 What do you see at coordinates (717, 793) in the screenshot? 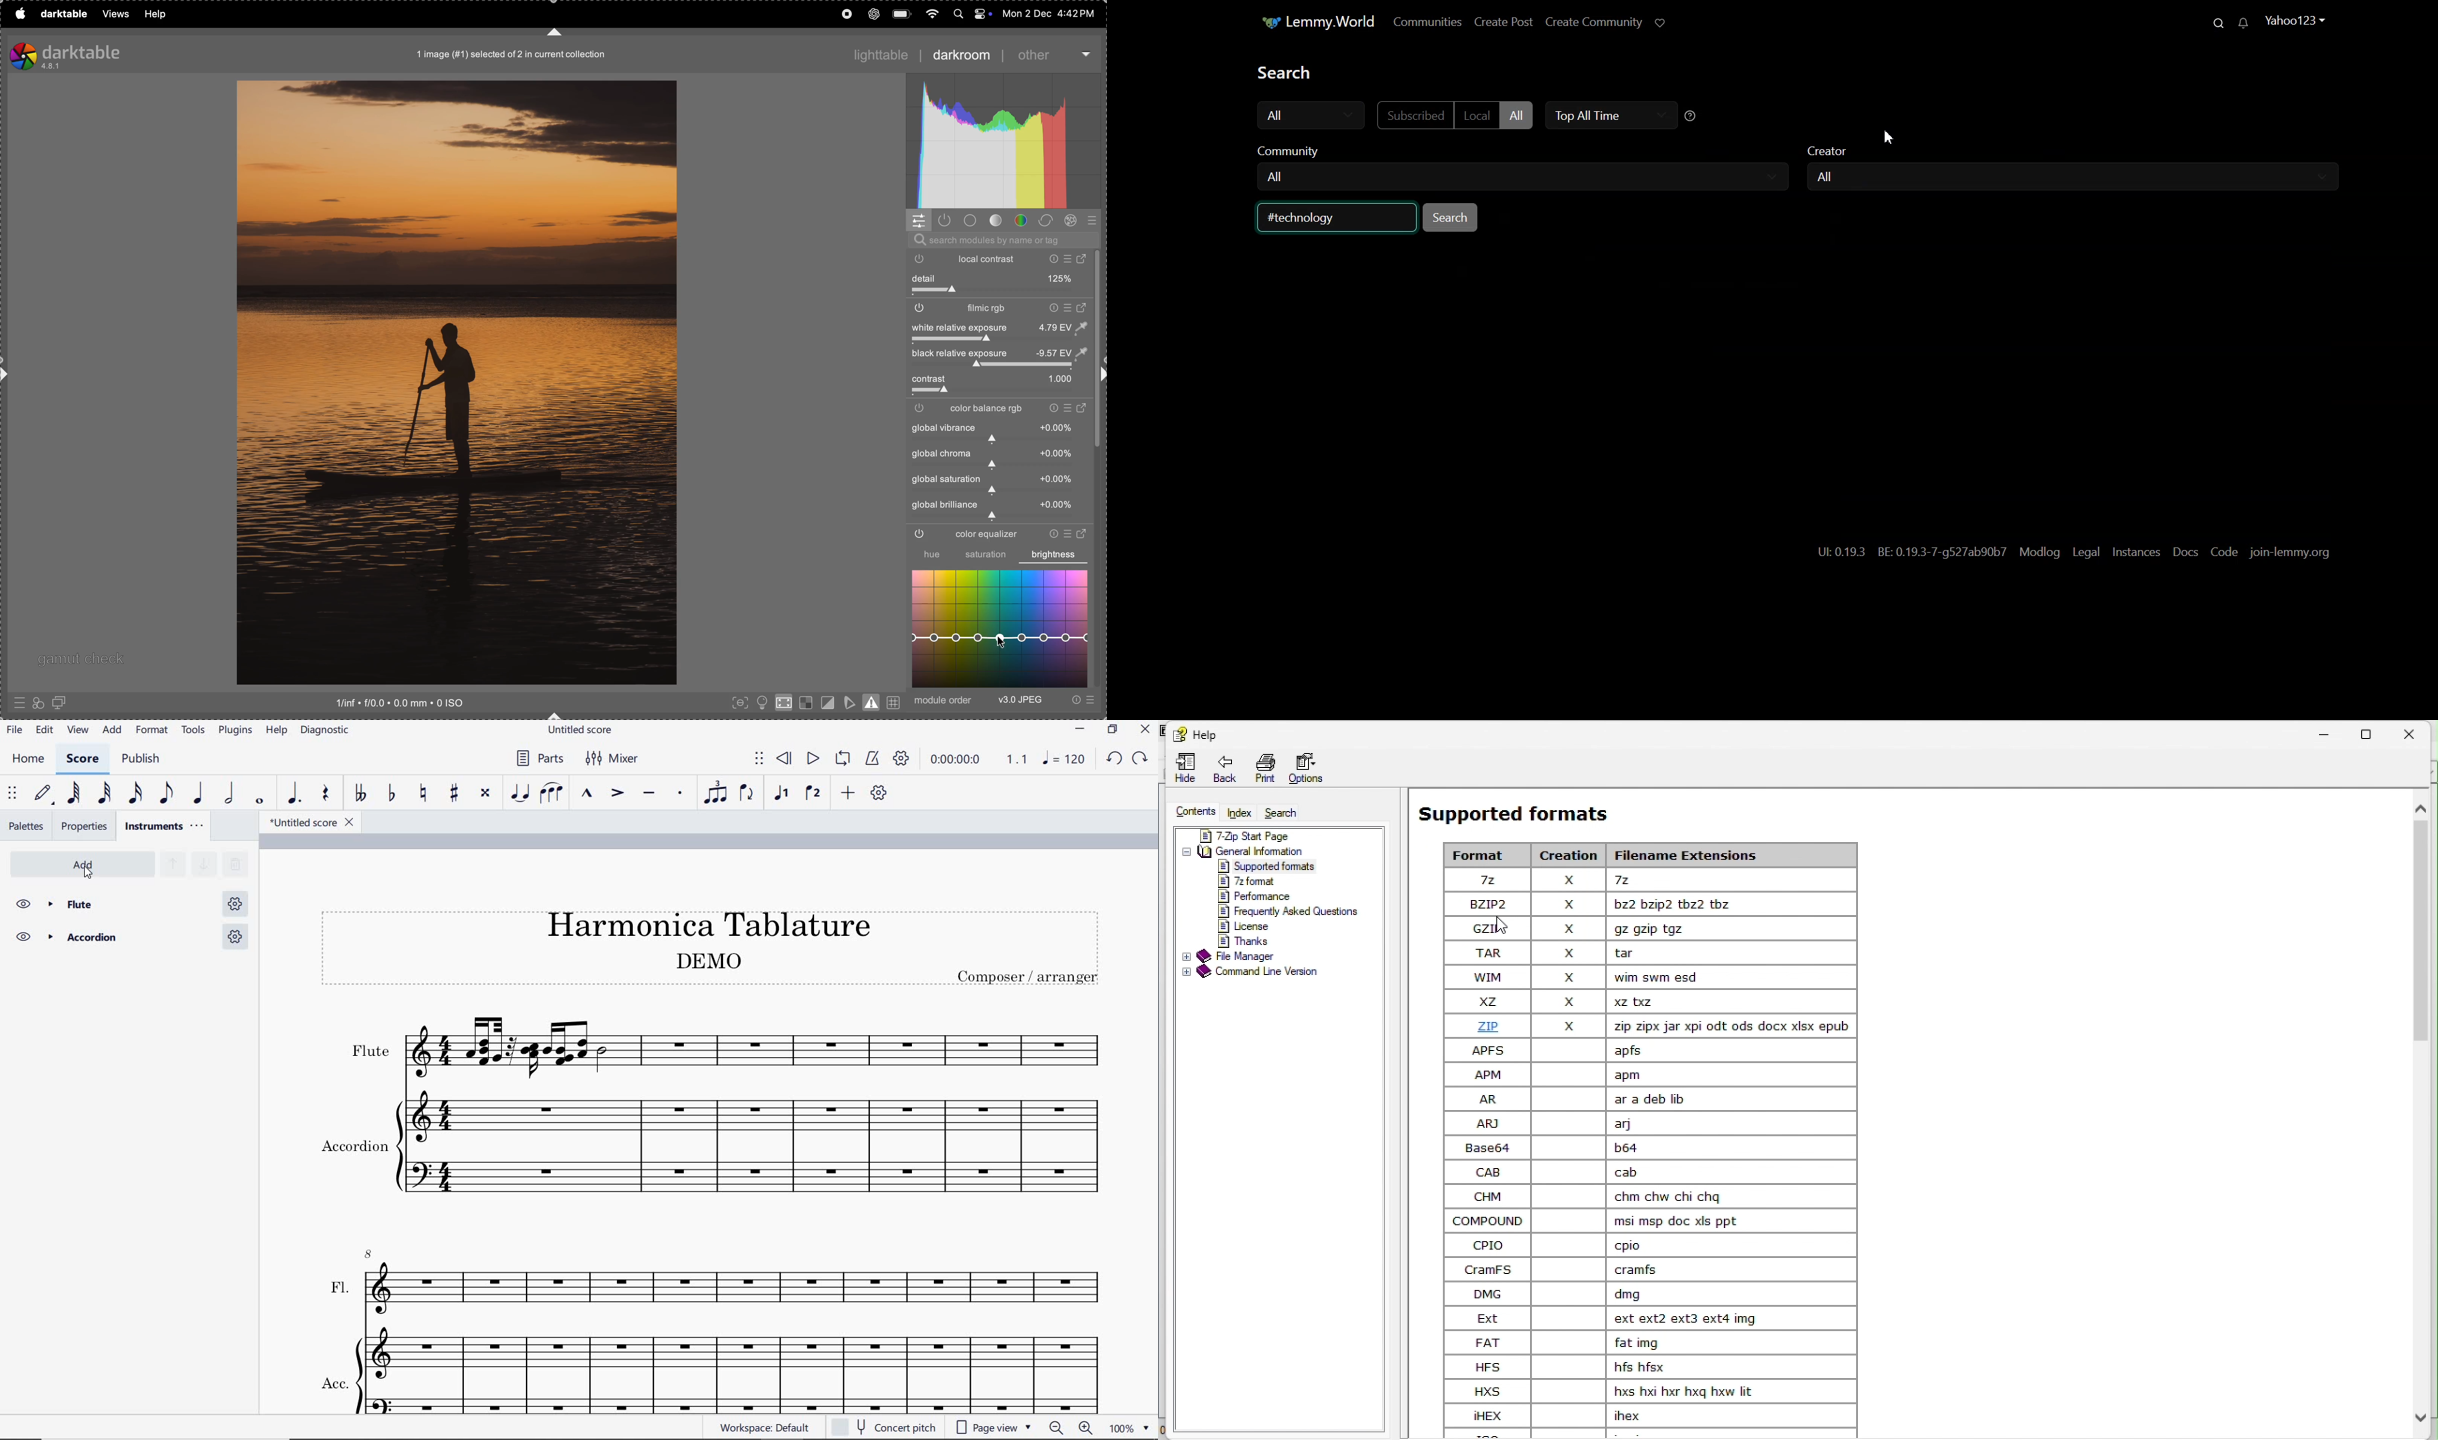
I see `tuplet` at bounding box center [717, 793].